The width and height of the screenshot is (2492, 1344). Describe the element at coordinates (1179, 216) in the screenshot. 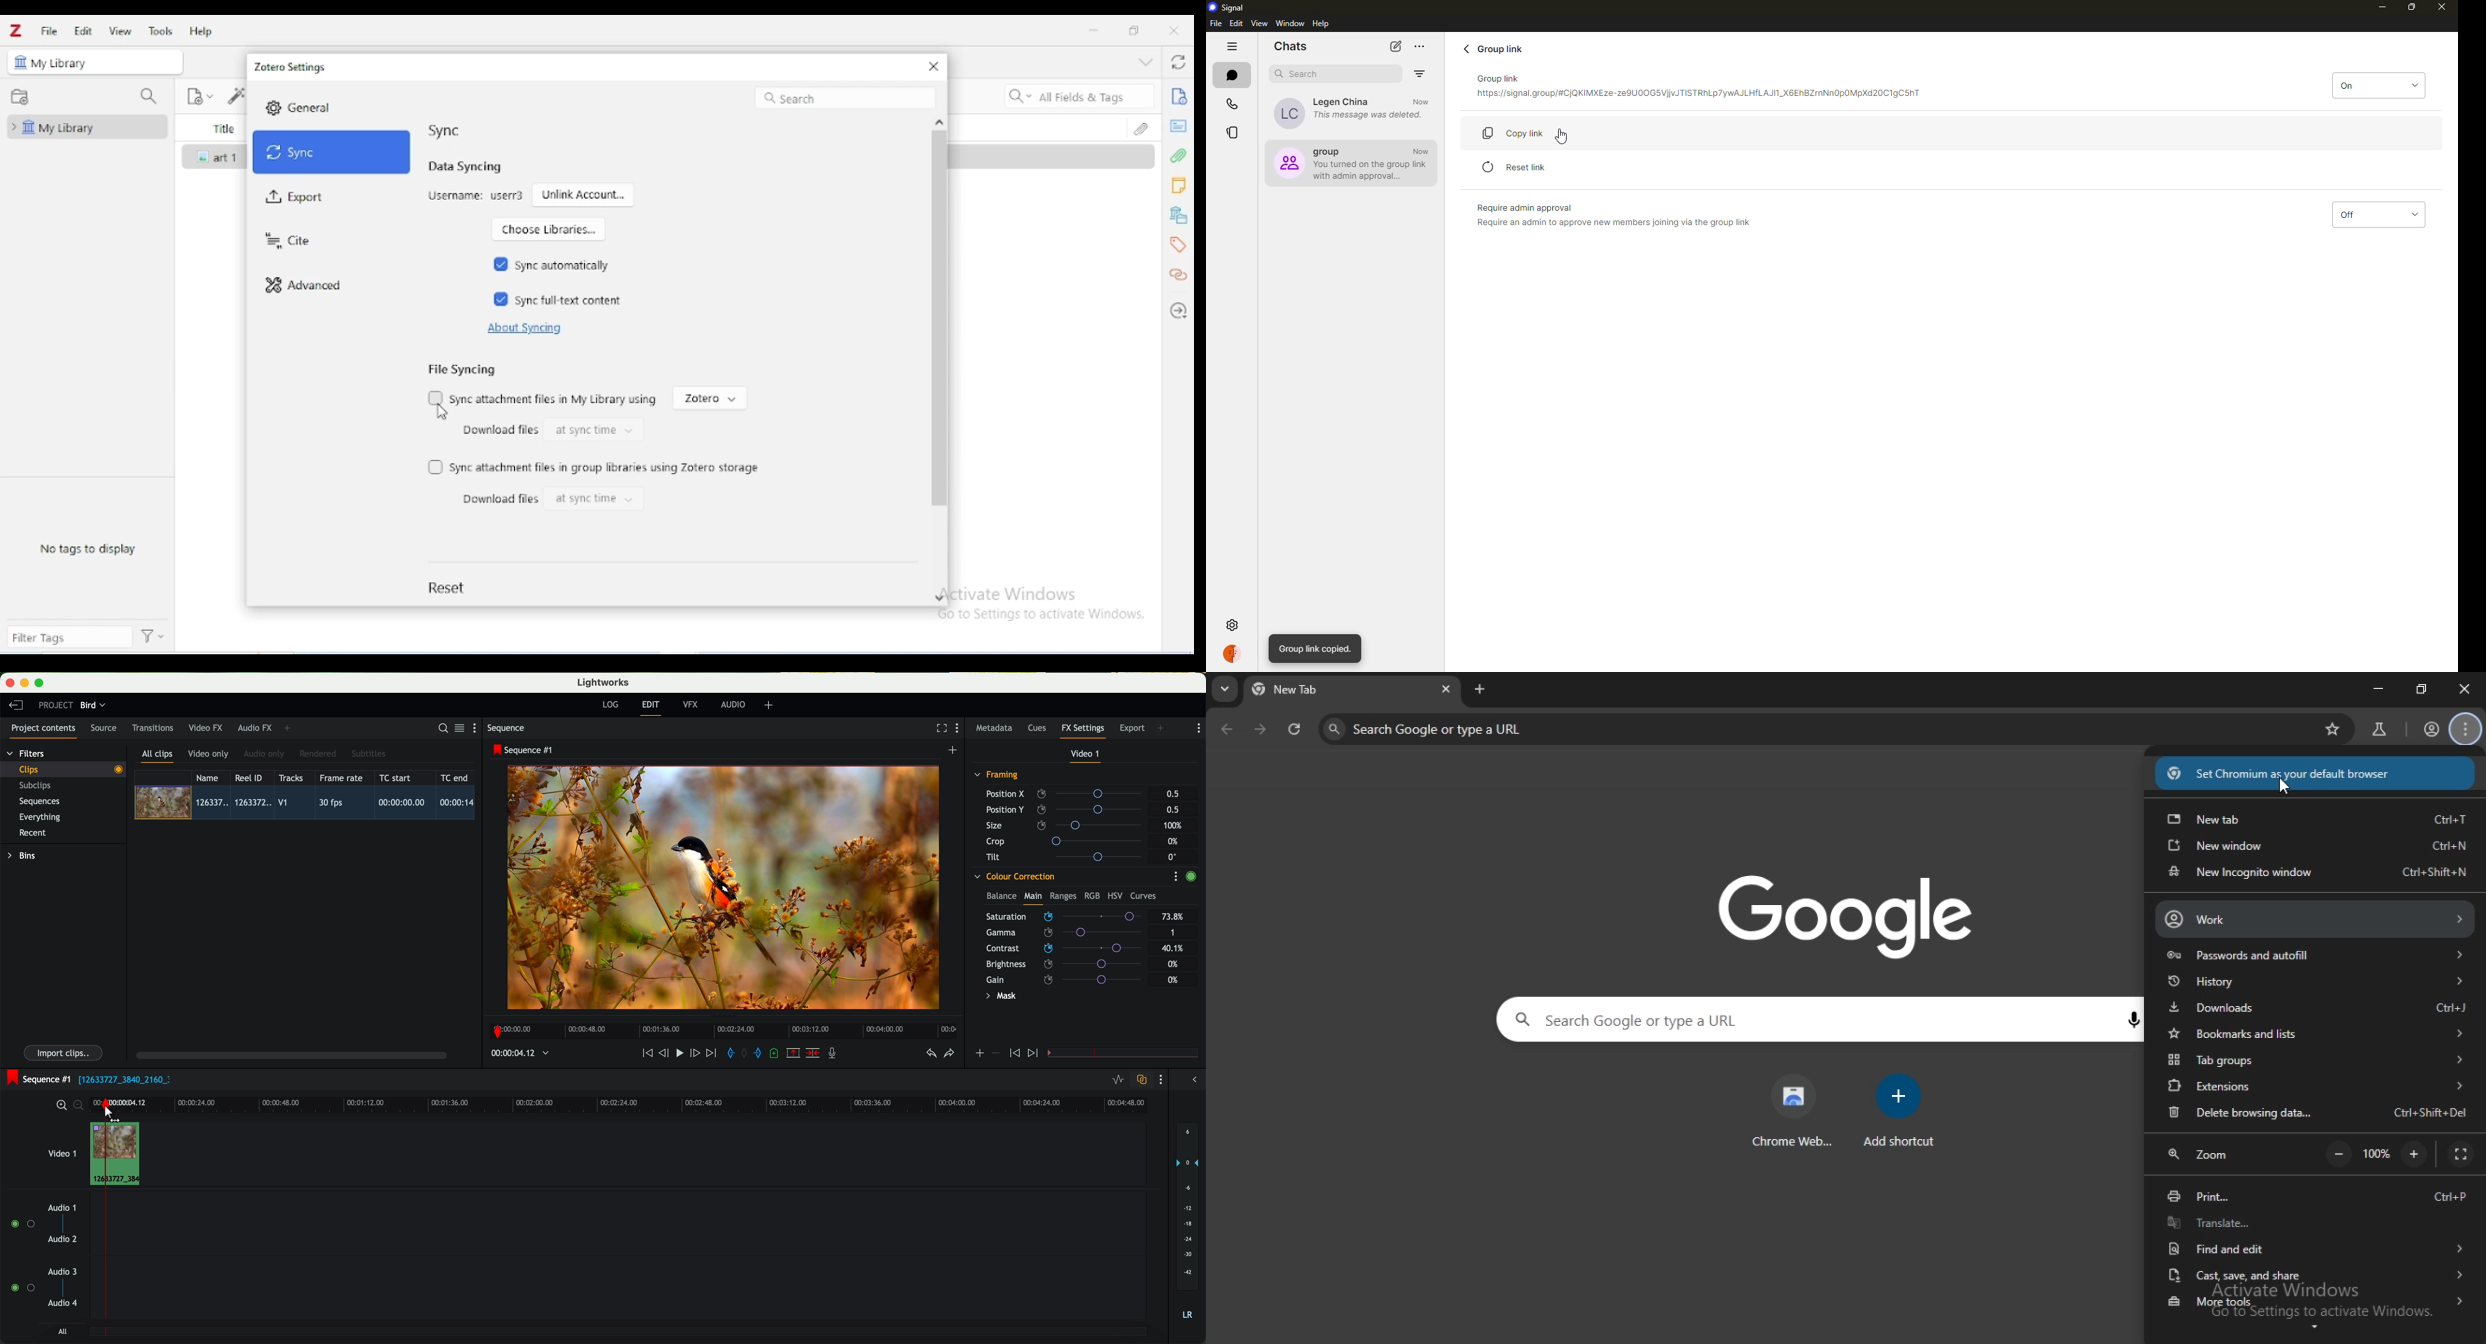

I see `libraries and collections` at that location.